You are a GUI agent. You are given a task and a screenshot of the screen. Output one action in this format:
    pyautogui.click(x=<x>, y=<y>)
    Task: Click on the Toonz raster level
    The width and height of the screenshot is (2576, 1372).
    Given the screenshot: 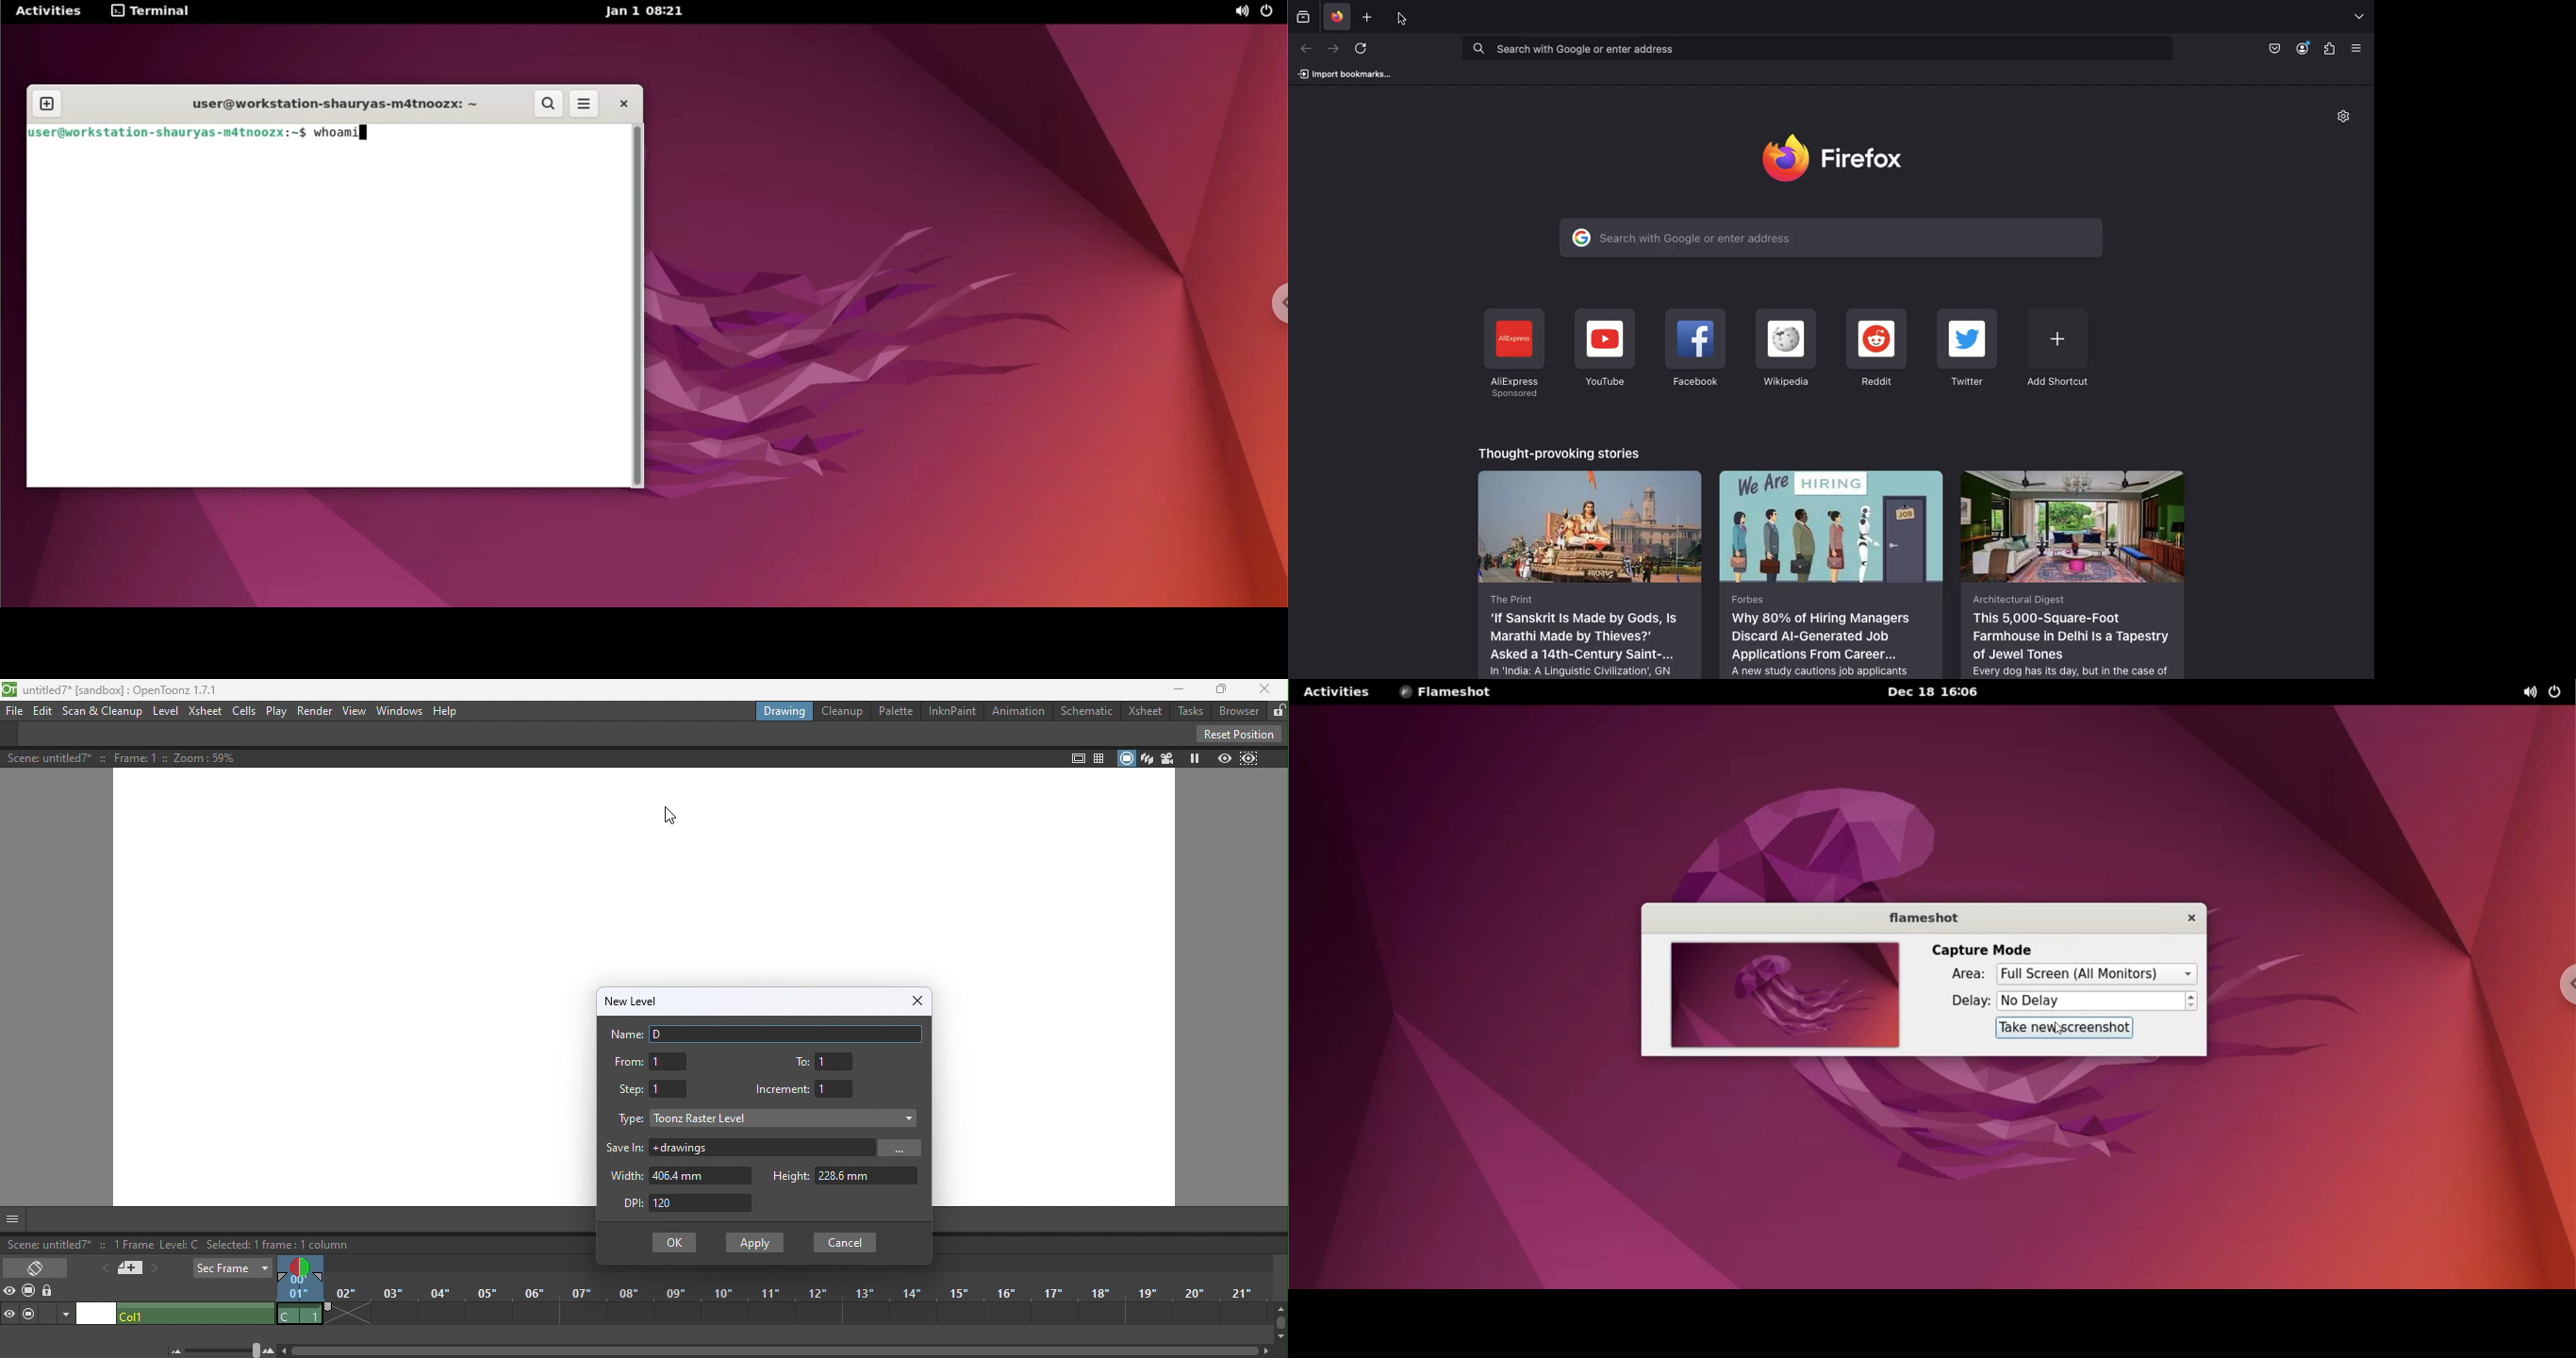 What is the action you would take?
    pyautogui.click(x=784, y=1118)
    